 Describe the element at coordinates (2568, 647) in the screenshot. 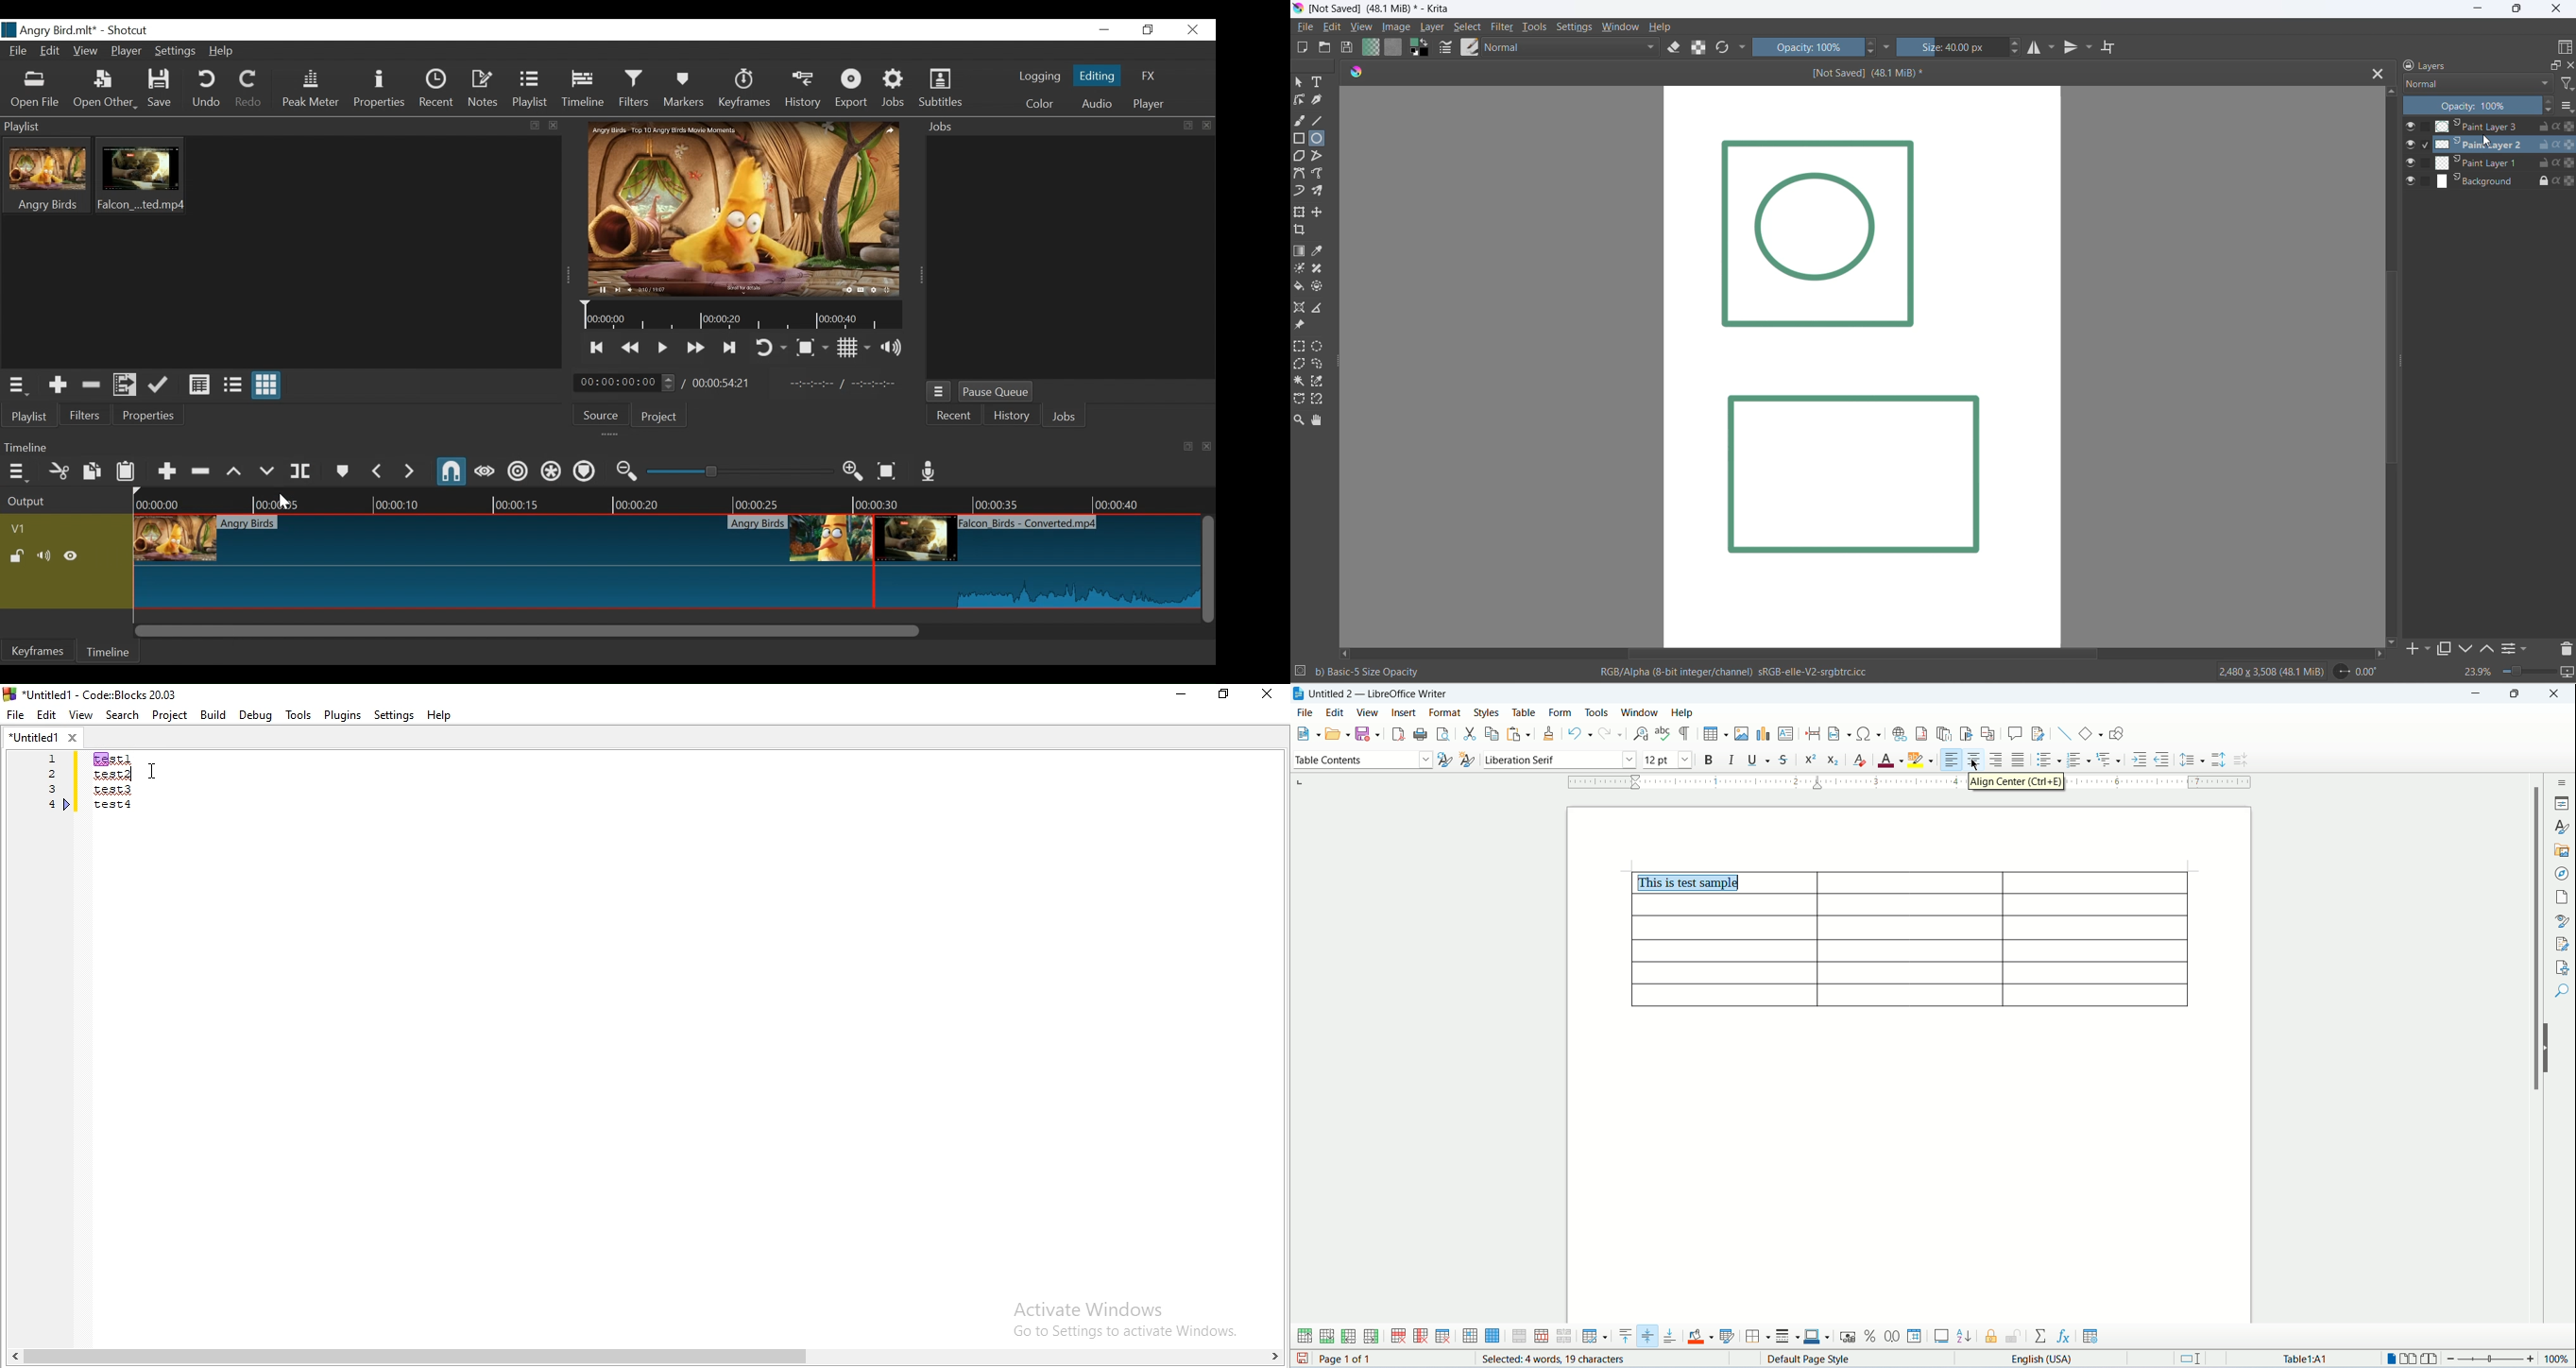

I see `delete` at that location.